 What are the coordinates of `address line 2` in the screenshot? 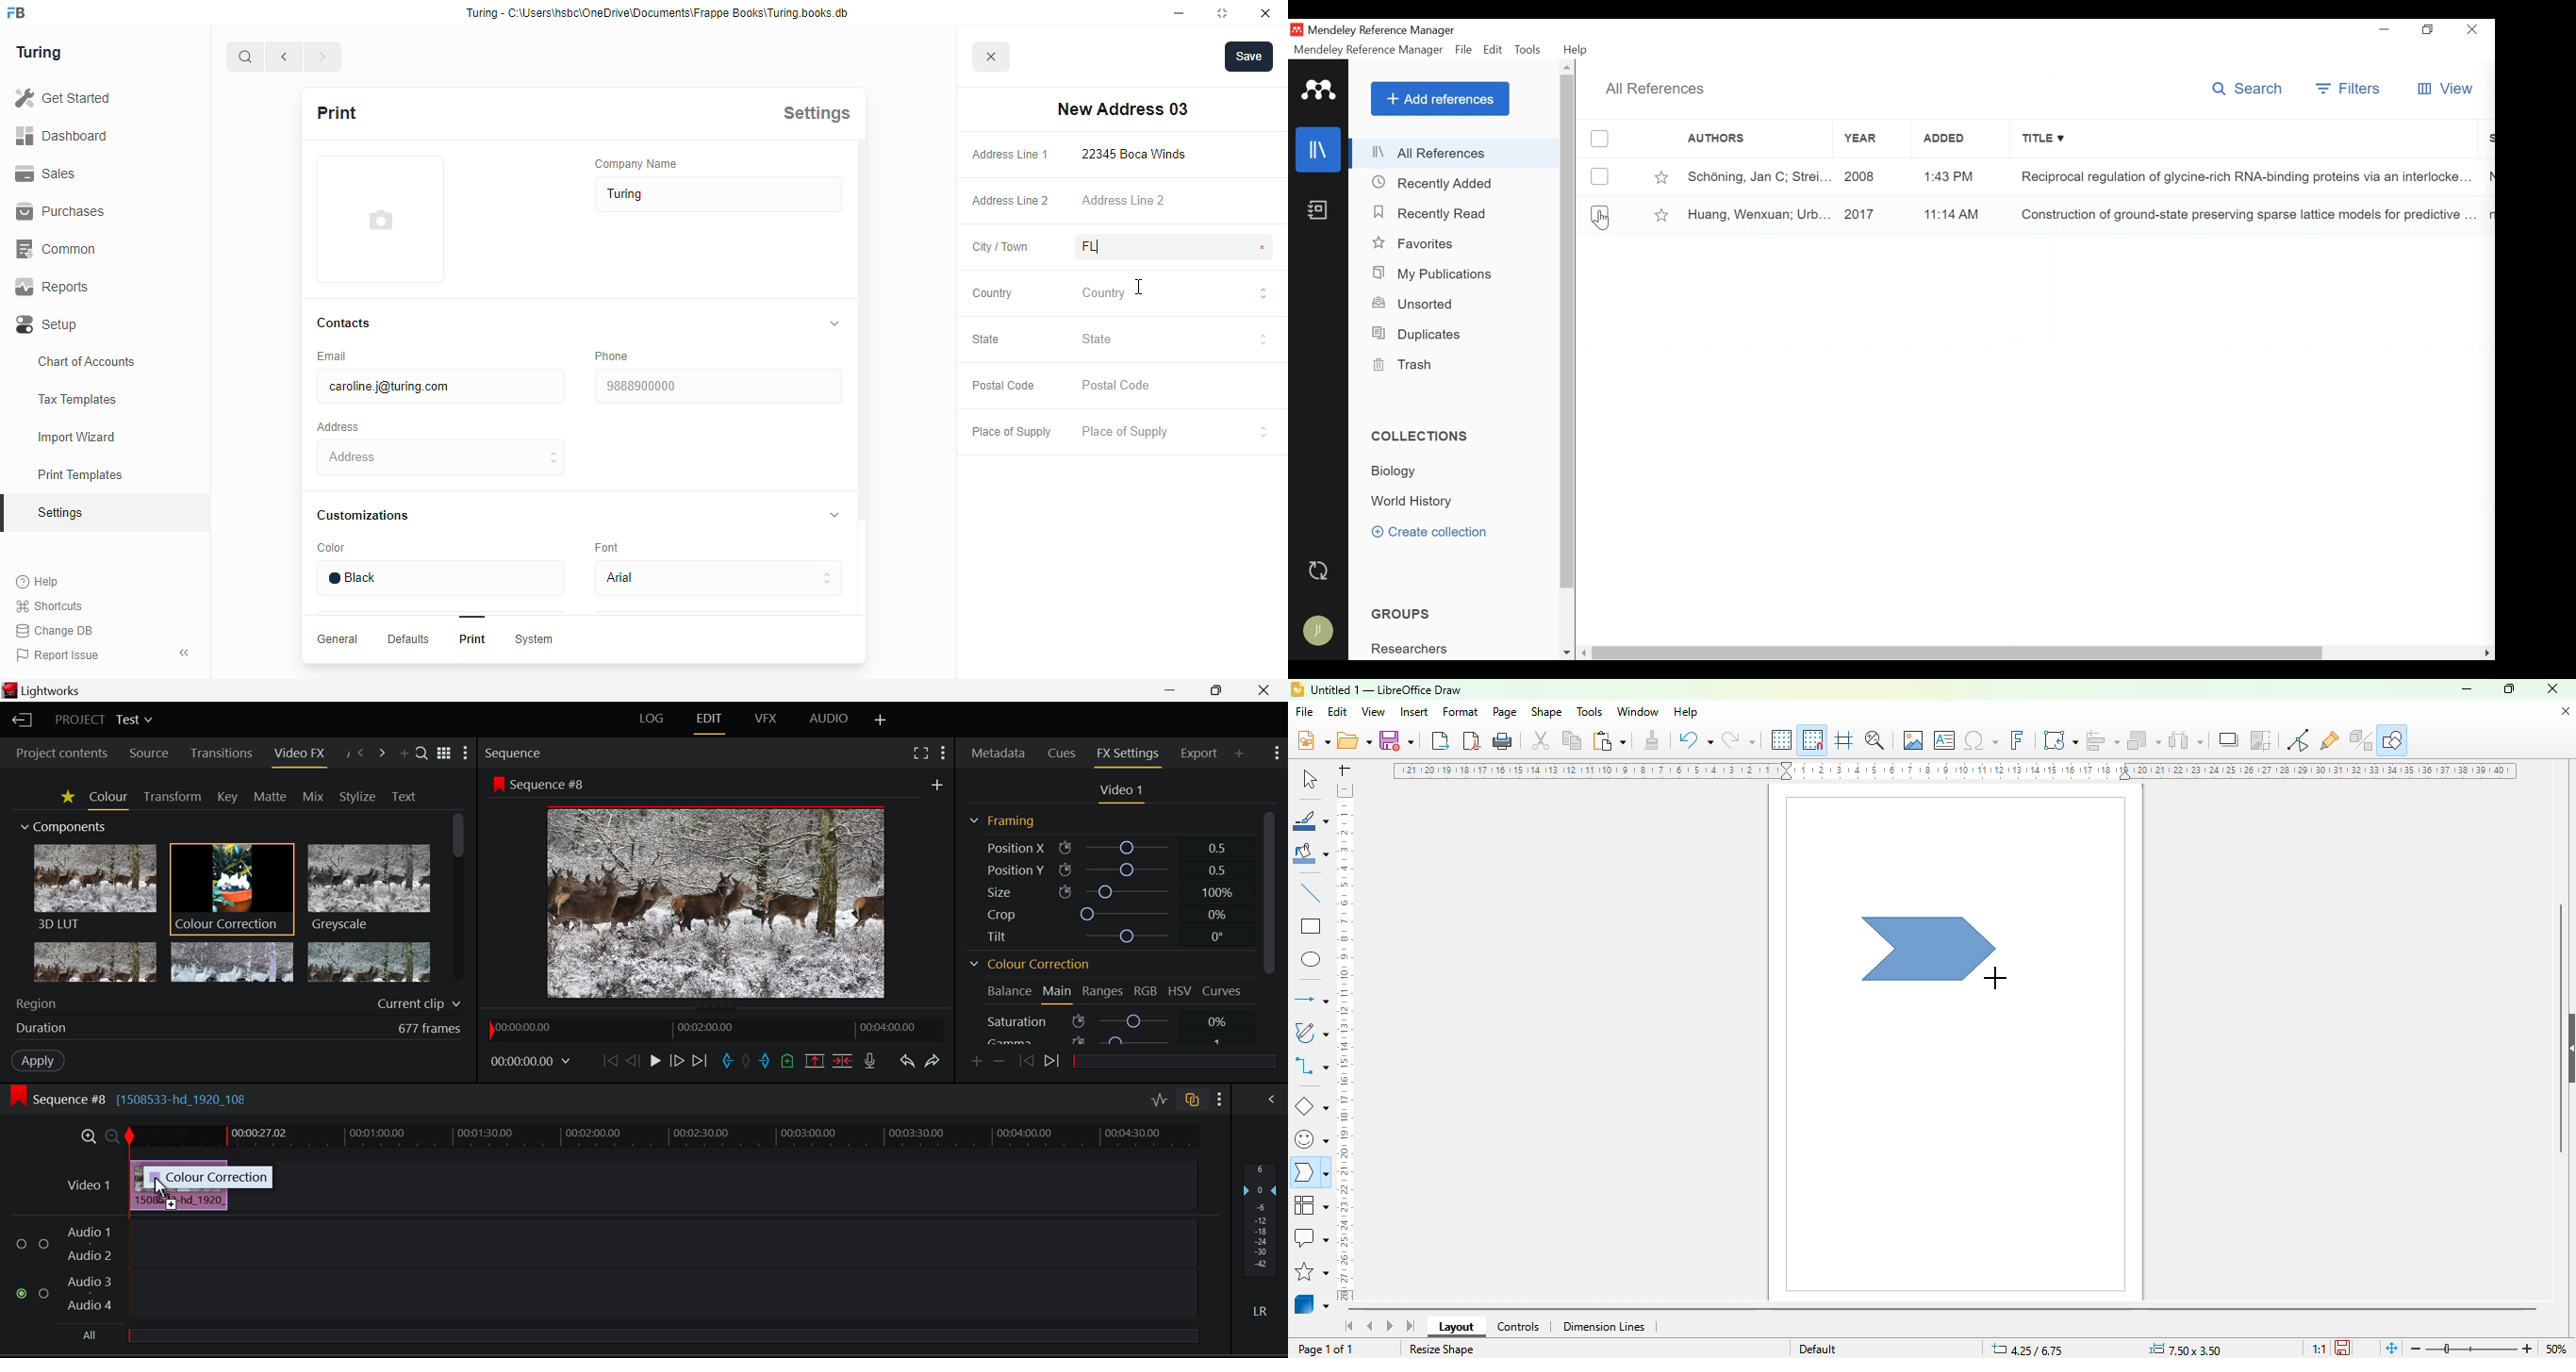 It's located at (1011, 201).